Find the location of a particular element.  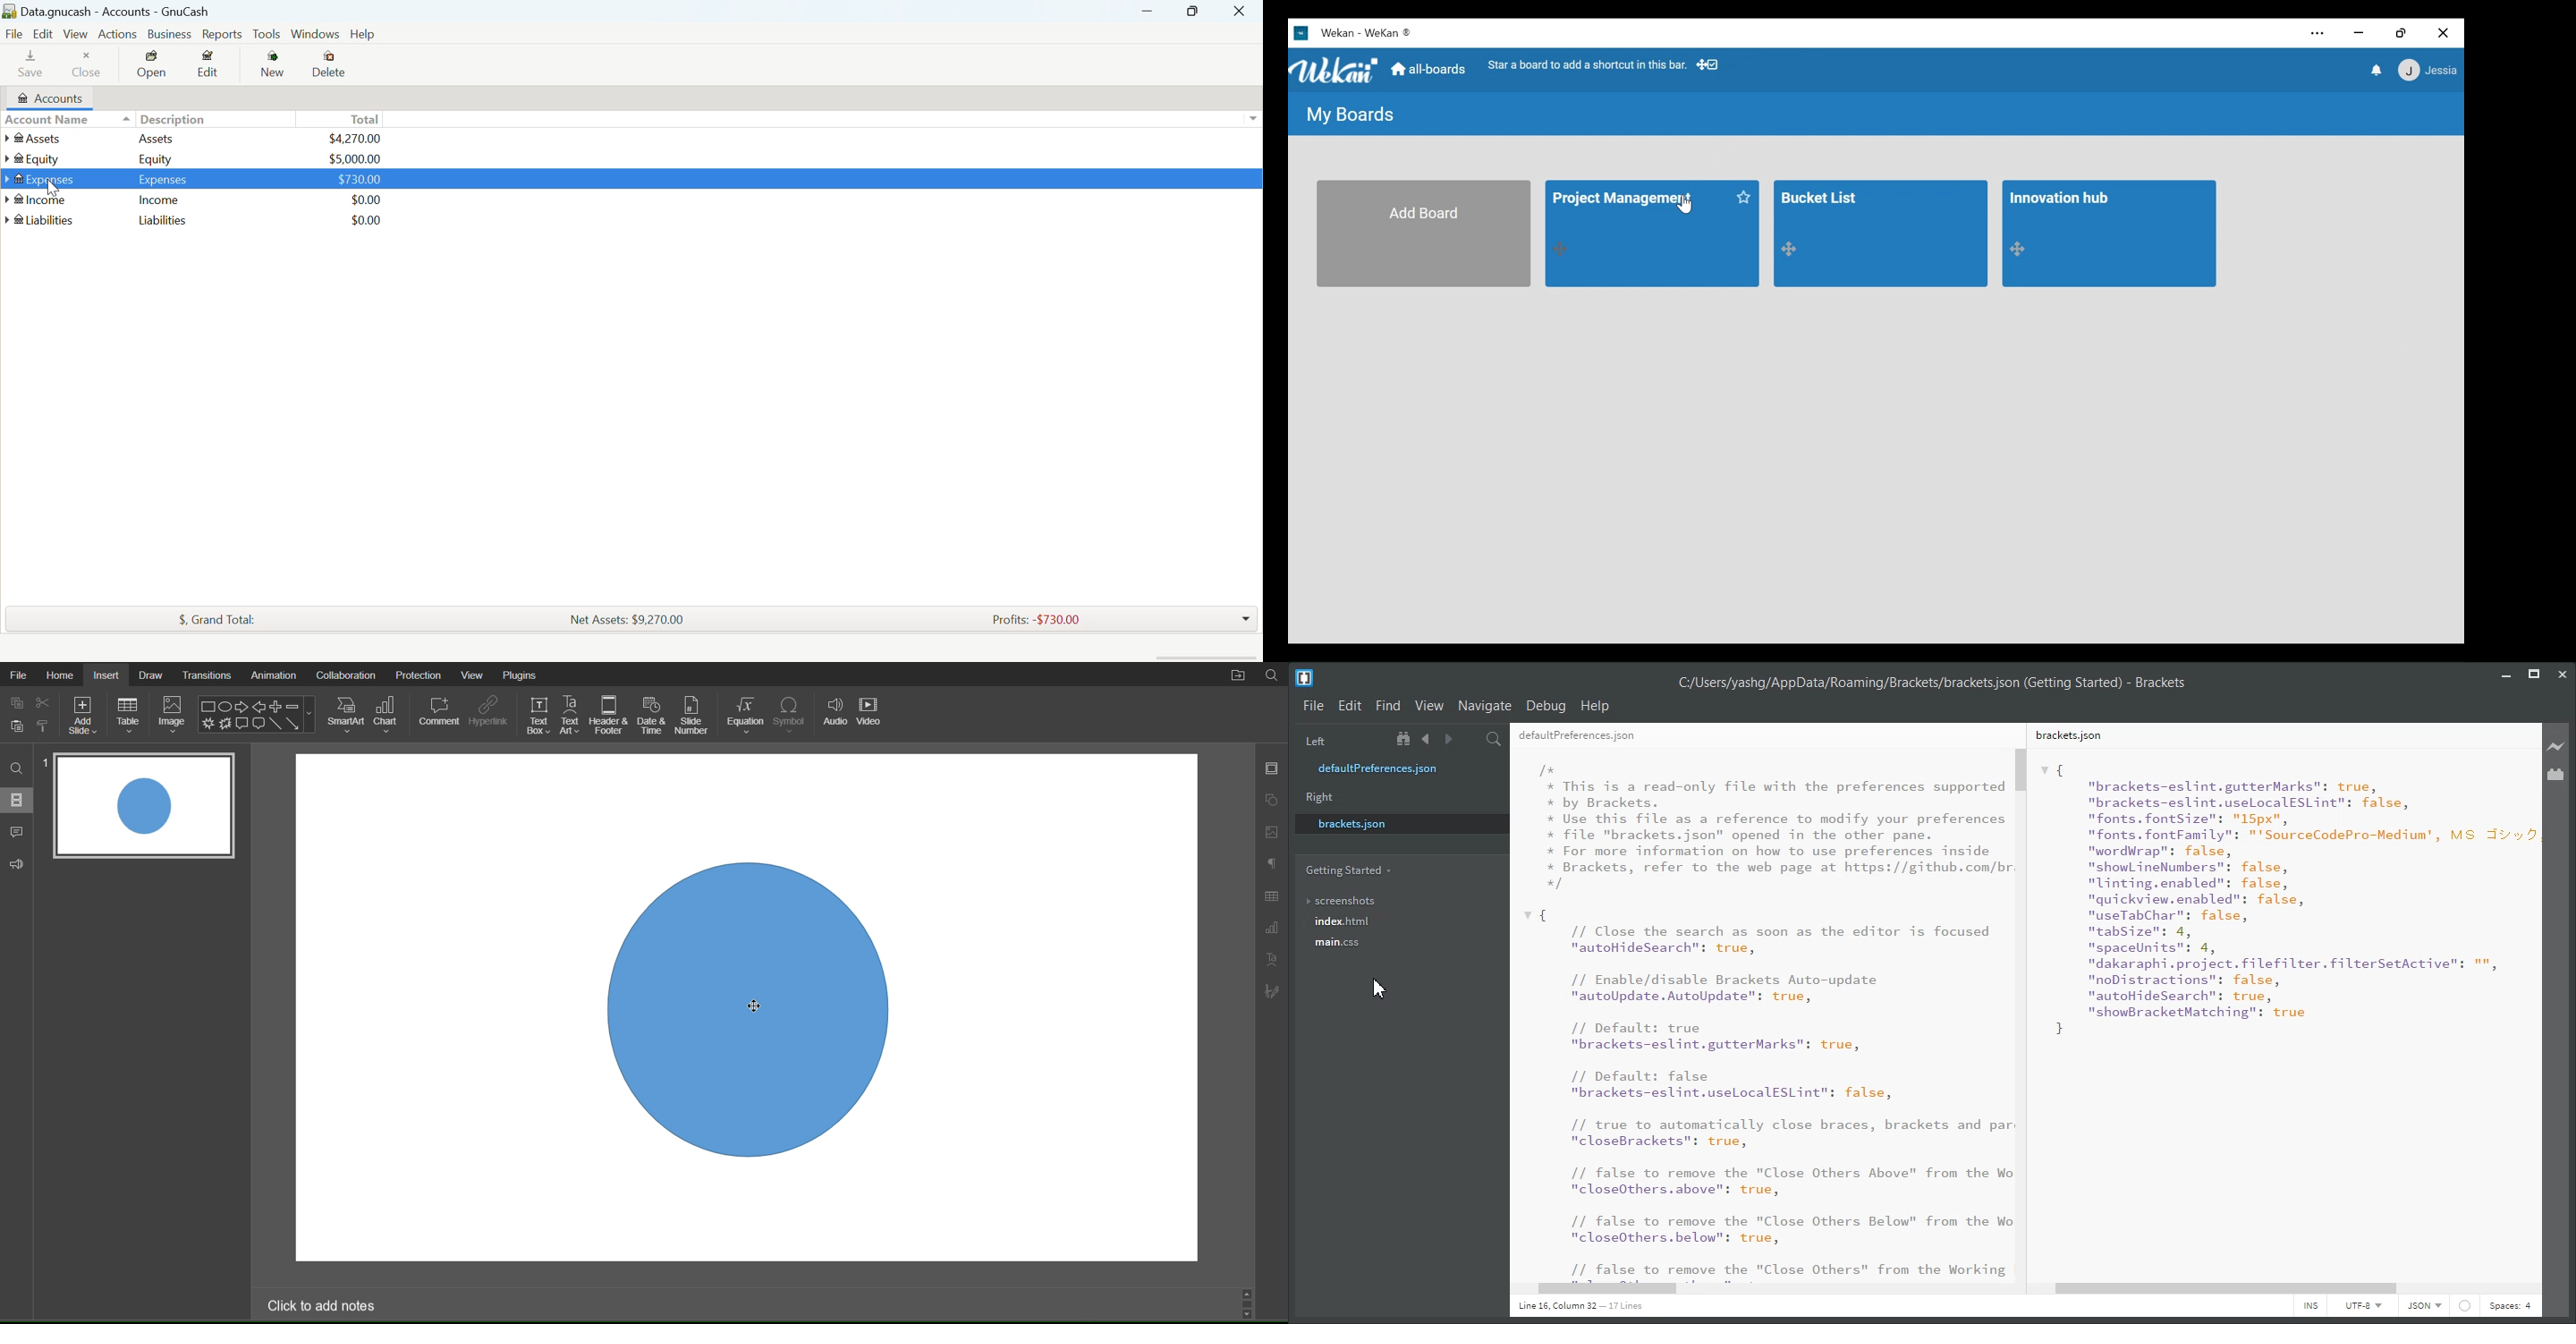

Right is located at coordinates (1320, 797).